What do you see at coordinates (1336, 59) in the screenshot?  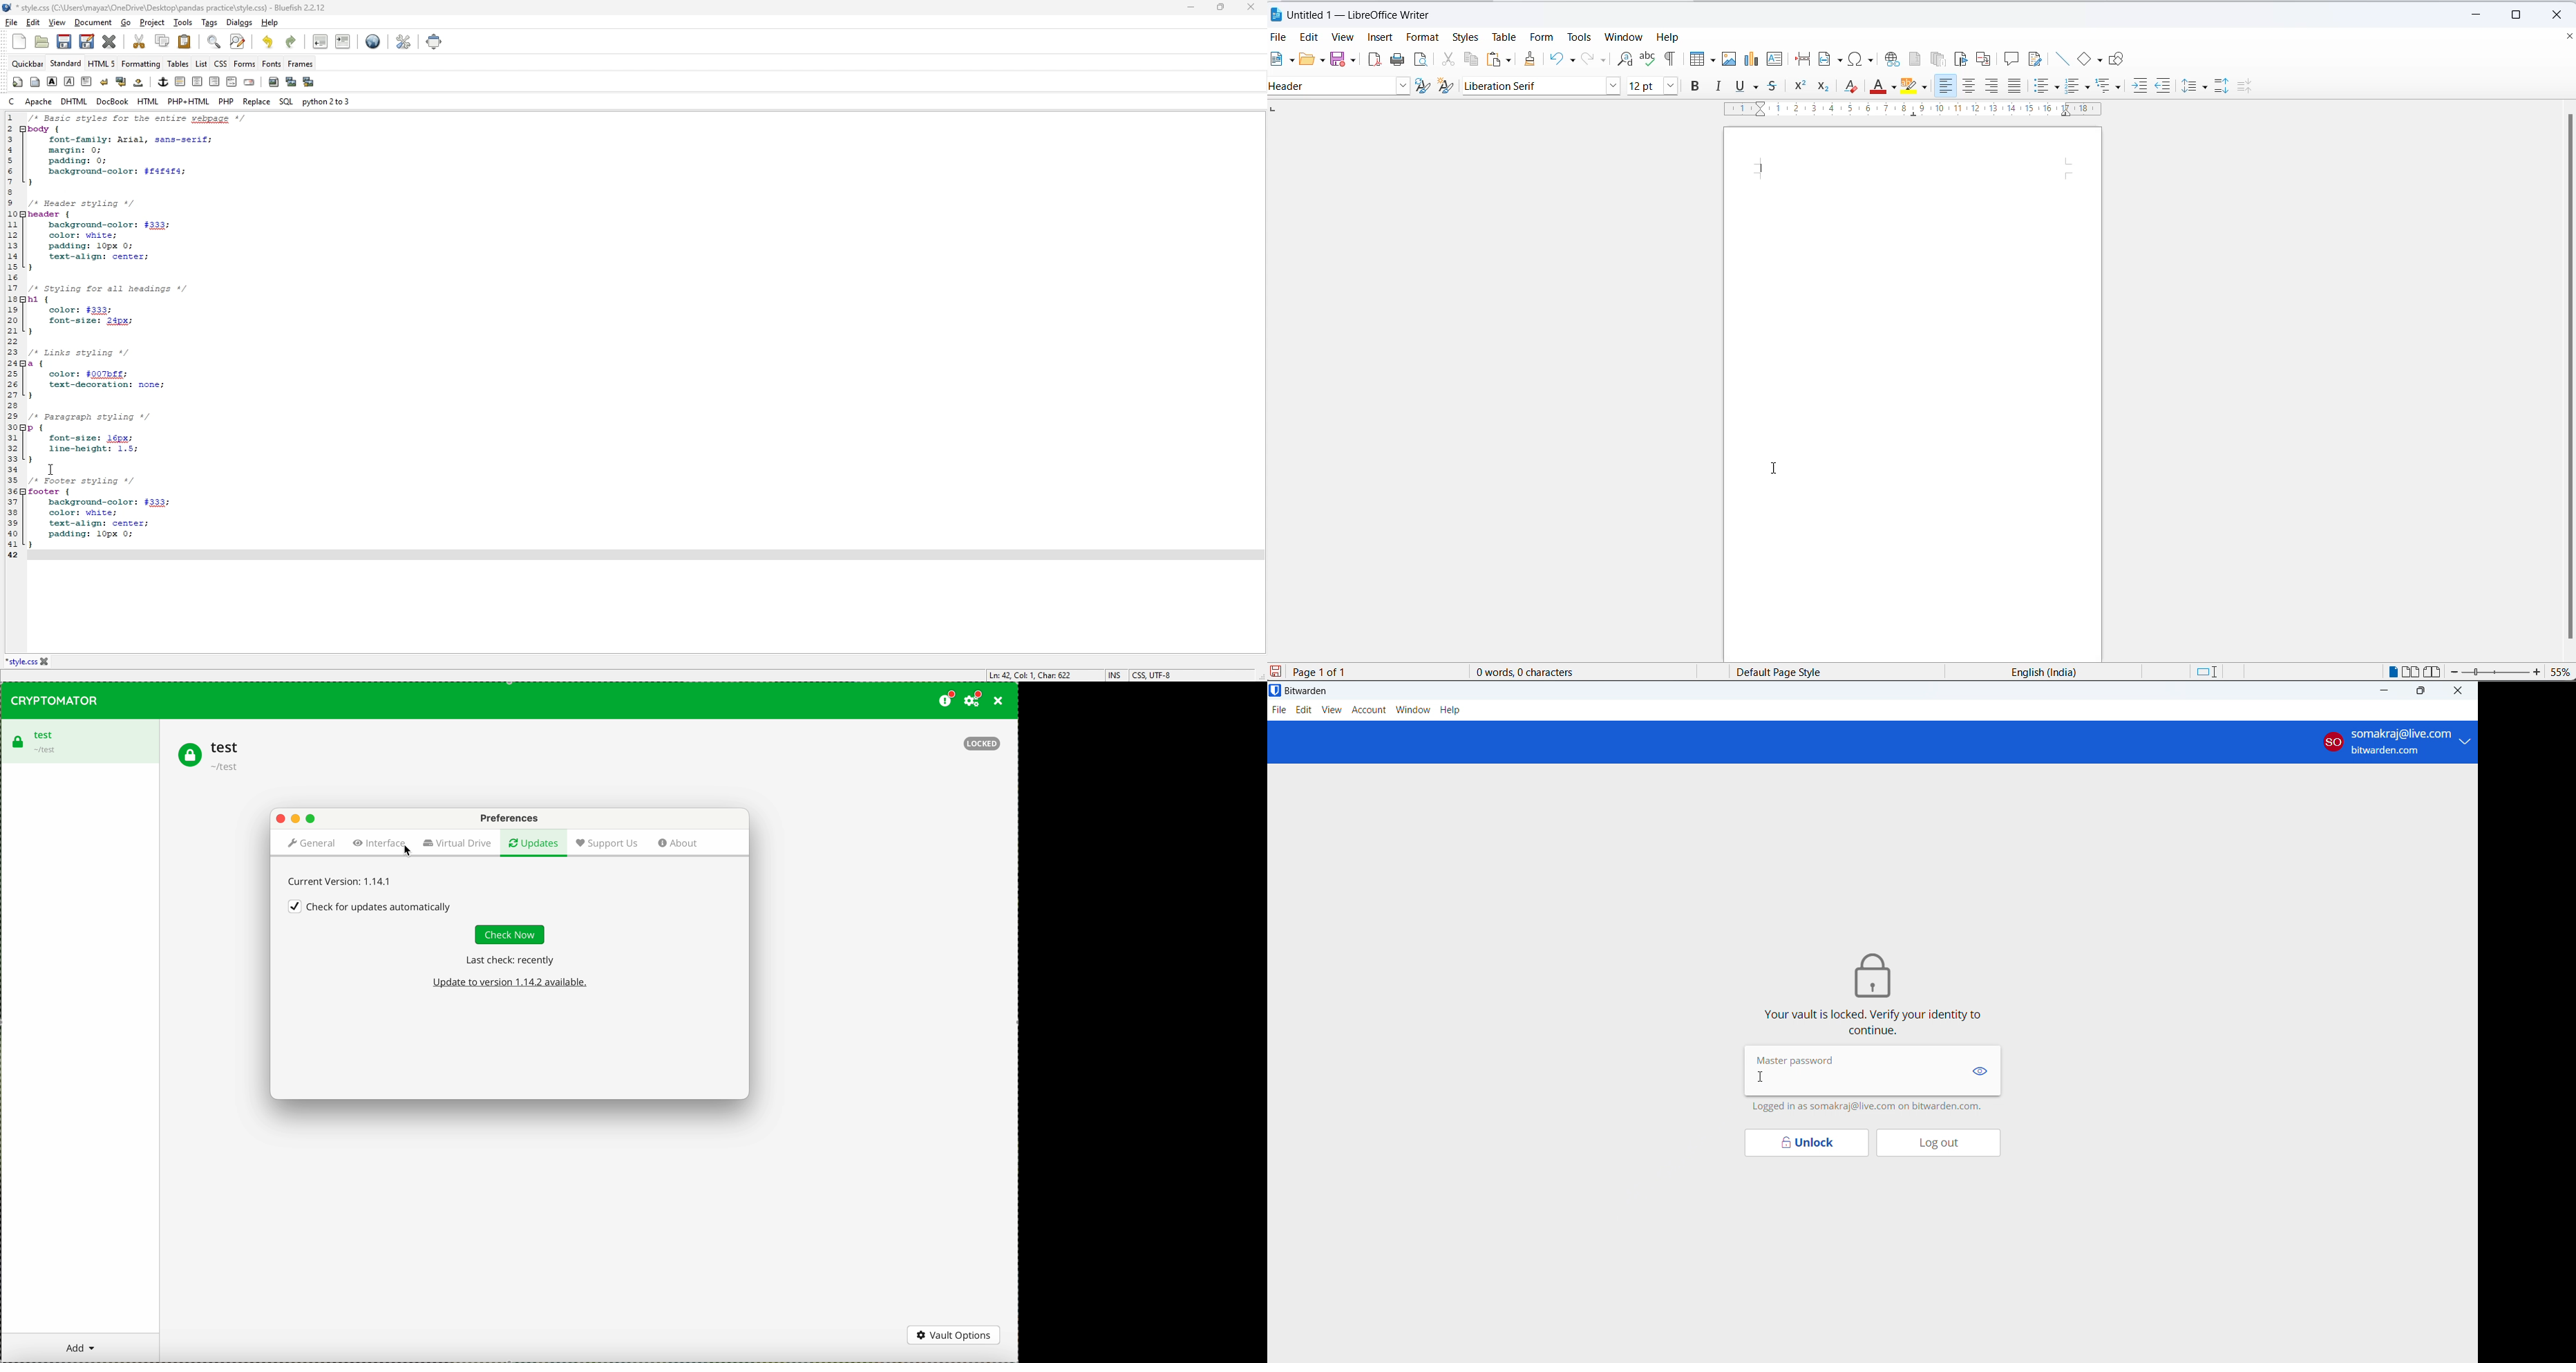 I see `save` at bounding box center [1336, 59].